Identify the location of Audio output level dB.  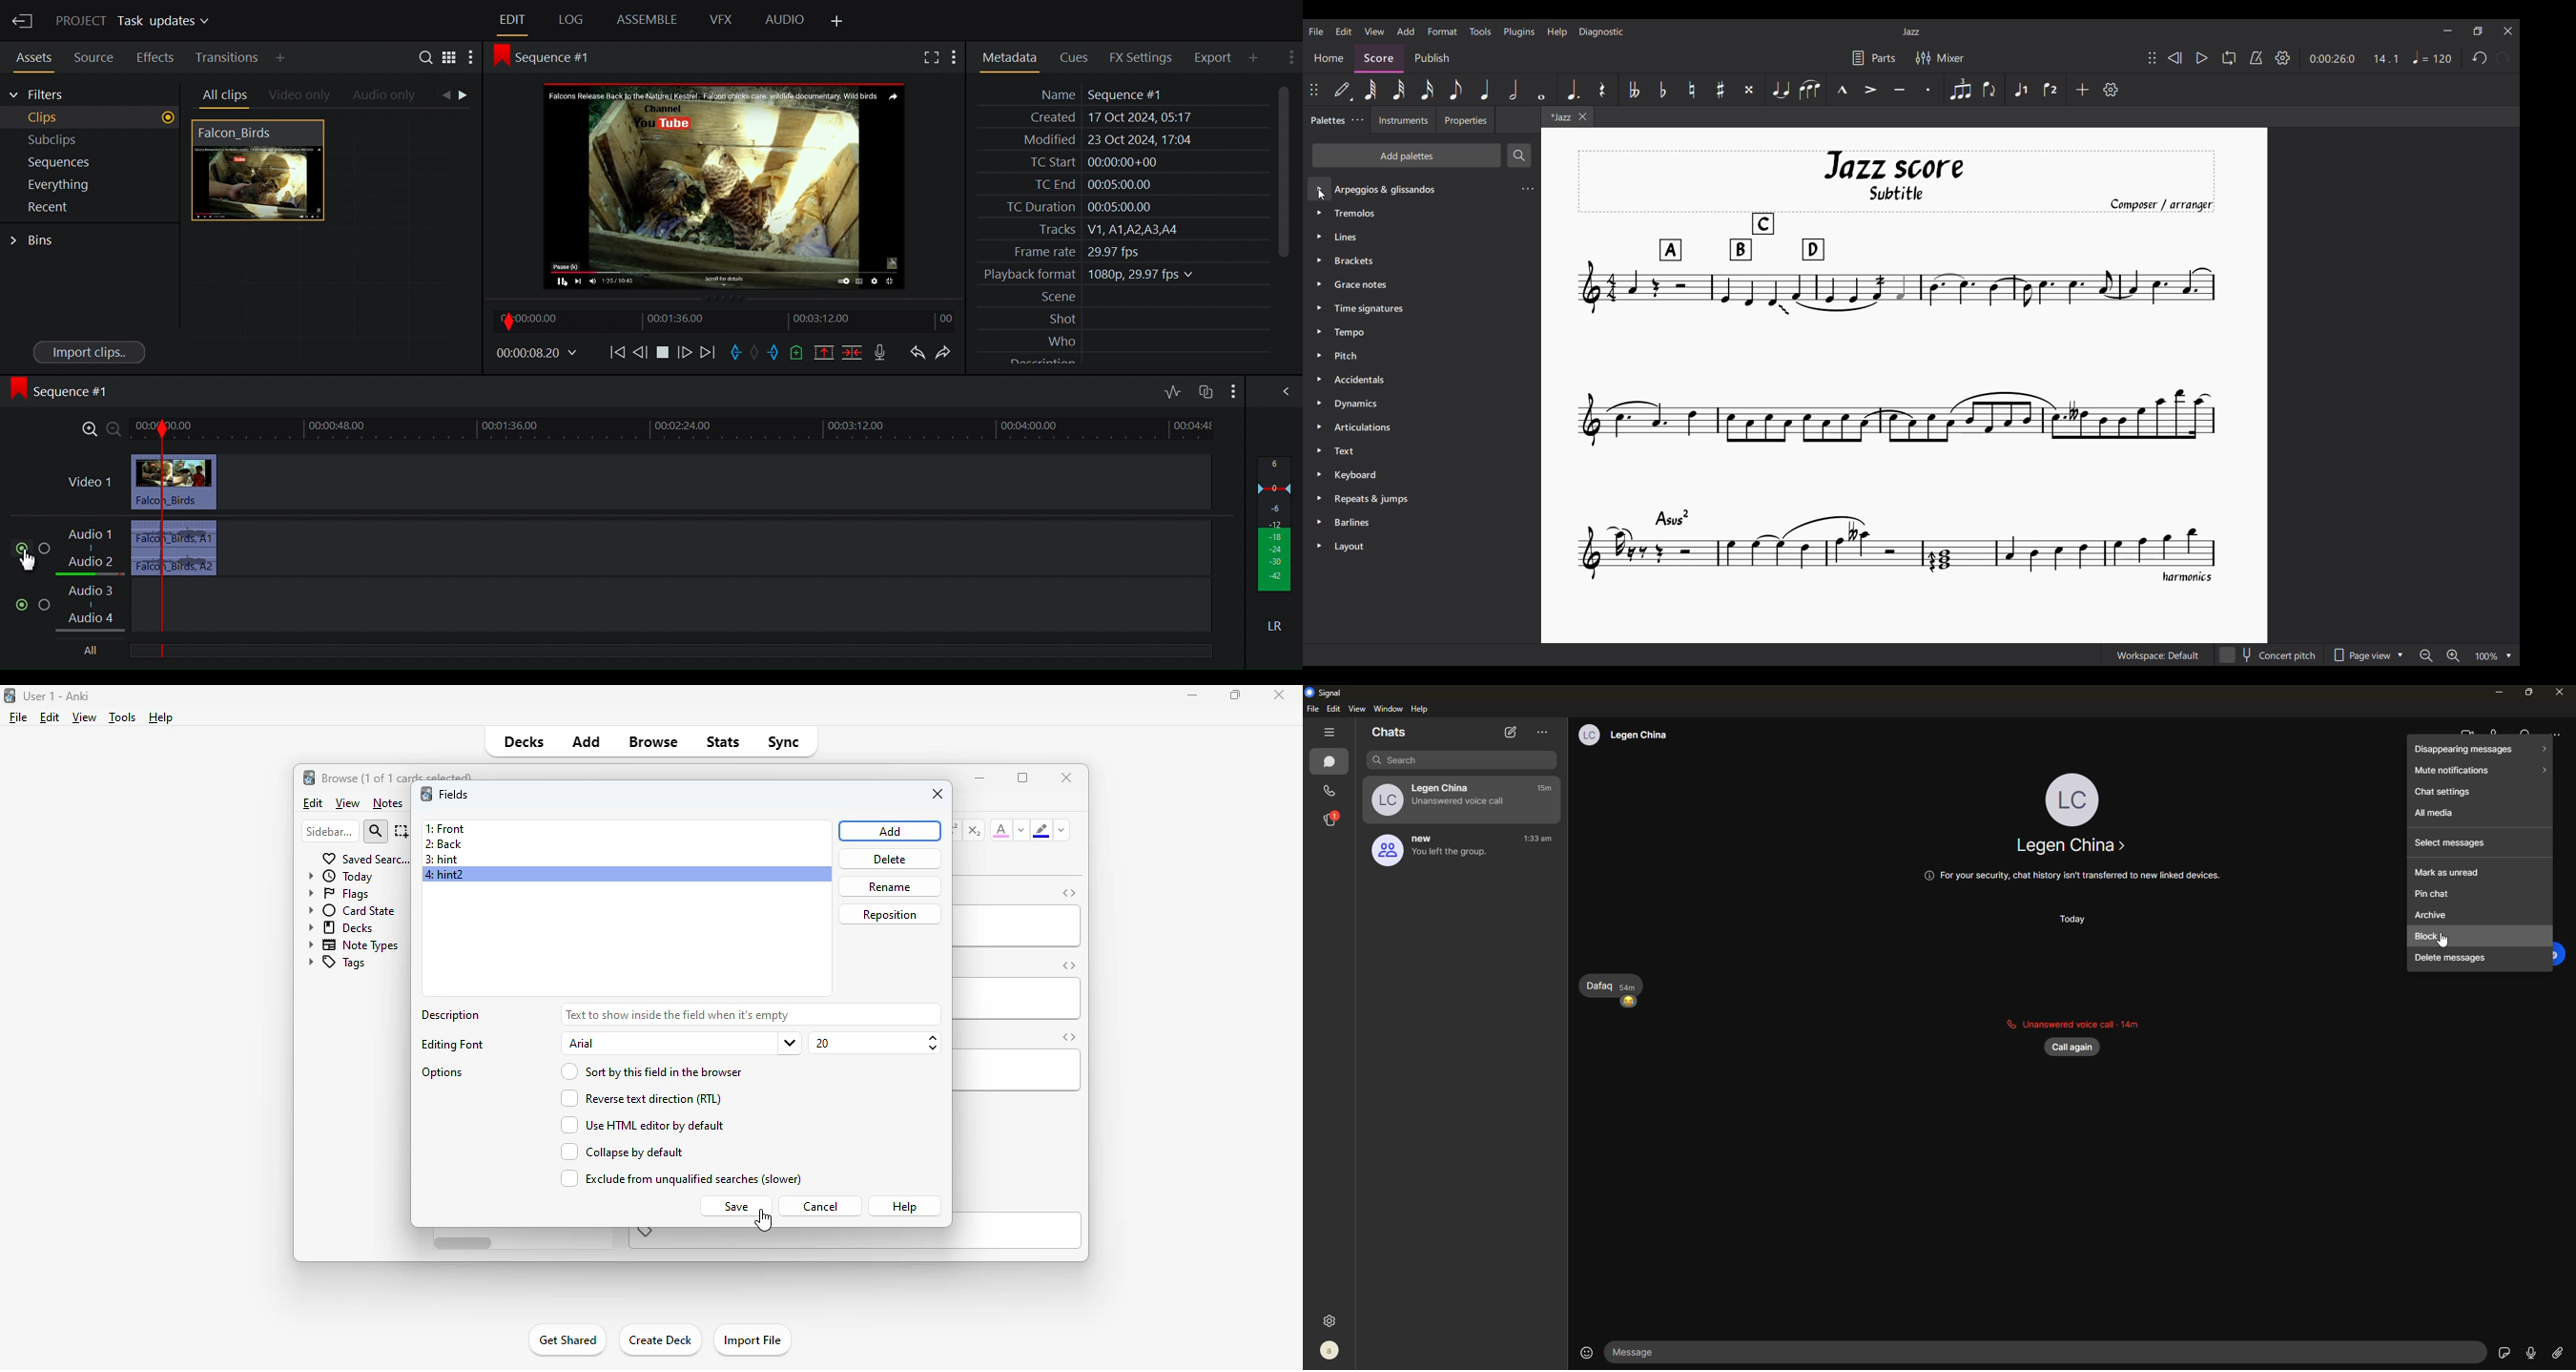
(1276, 524).